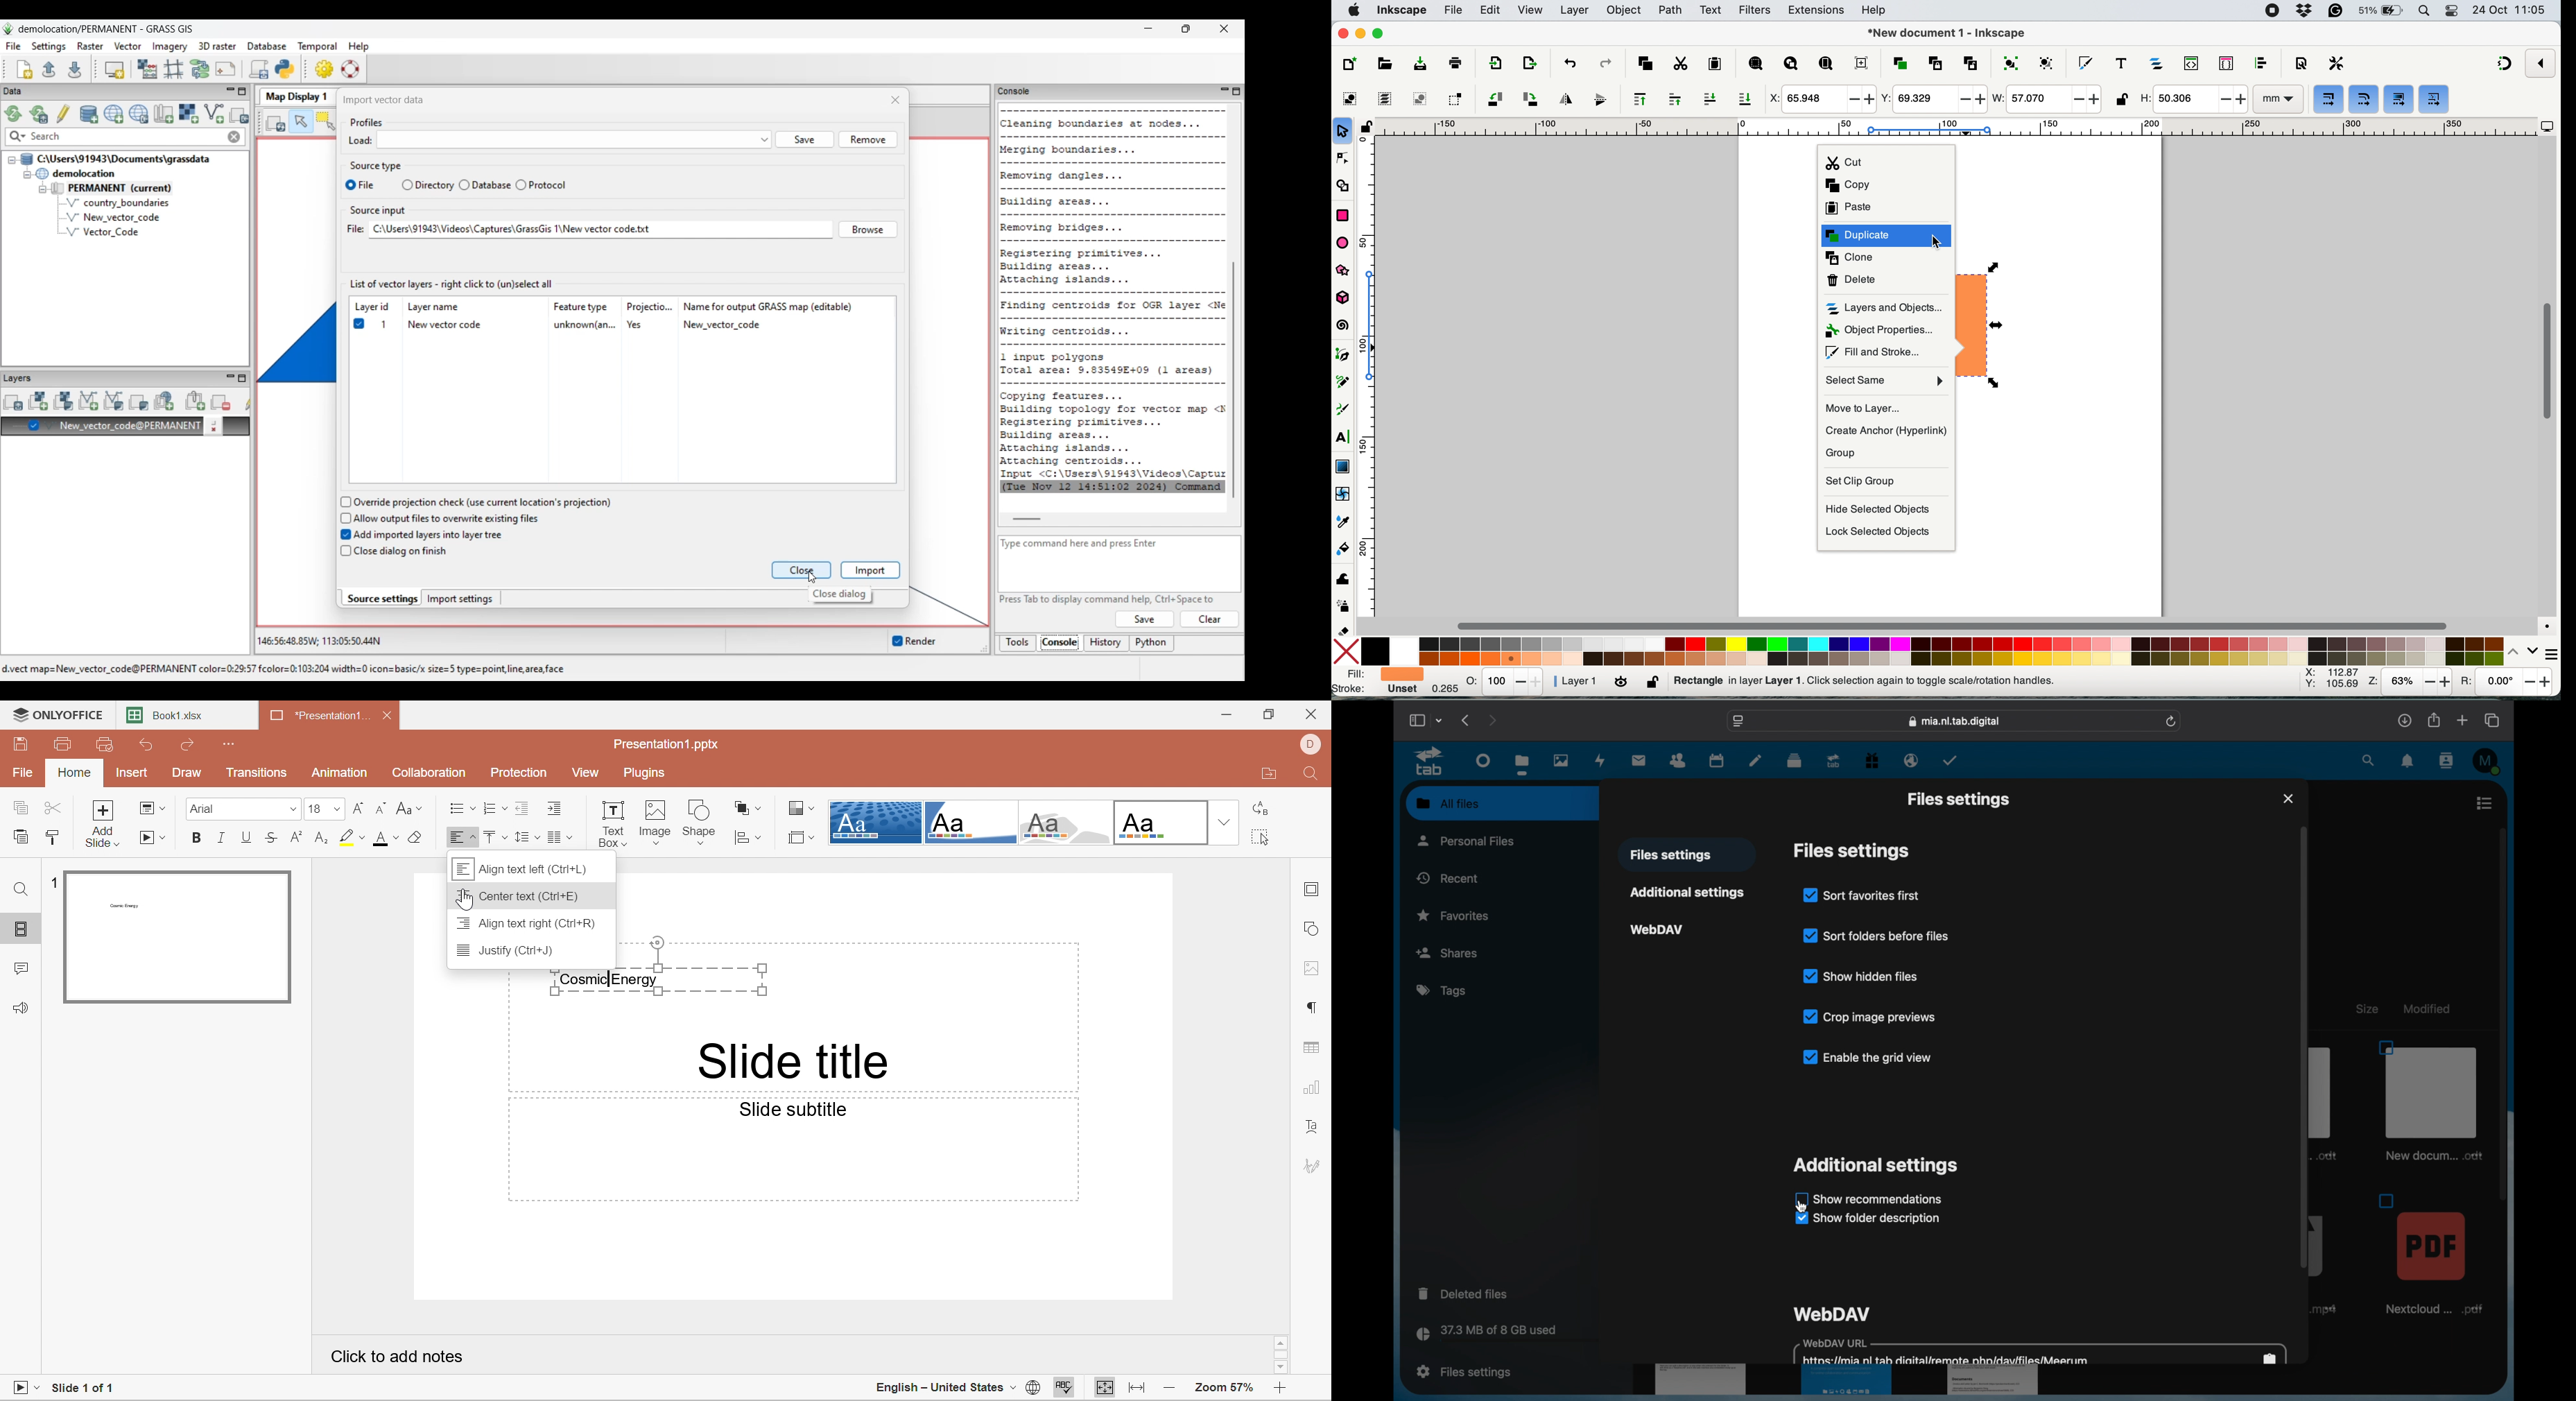 This screenshot has height=1428, width=2576. I want to click on Text Box, so click(614, 822).